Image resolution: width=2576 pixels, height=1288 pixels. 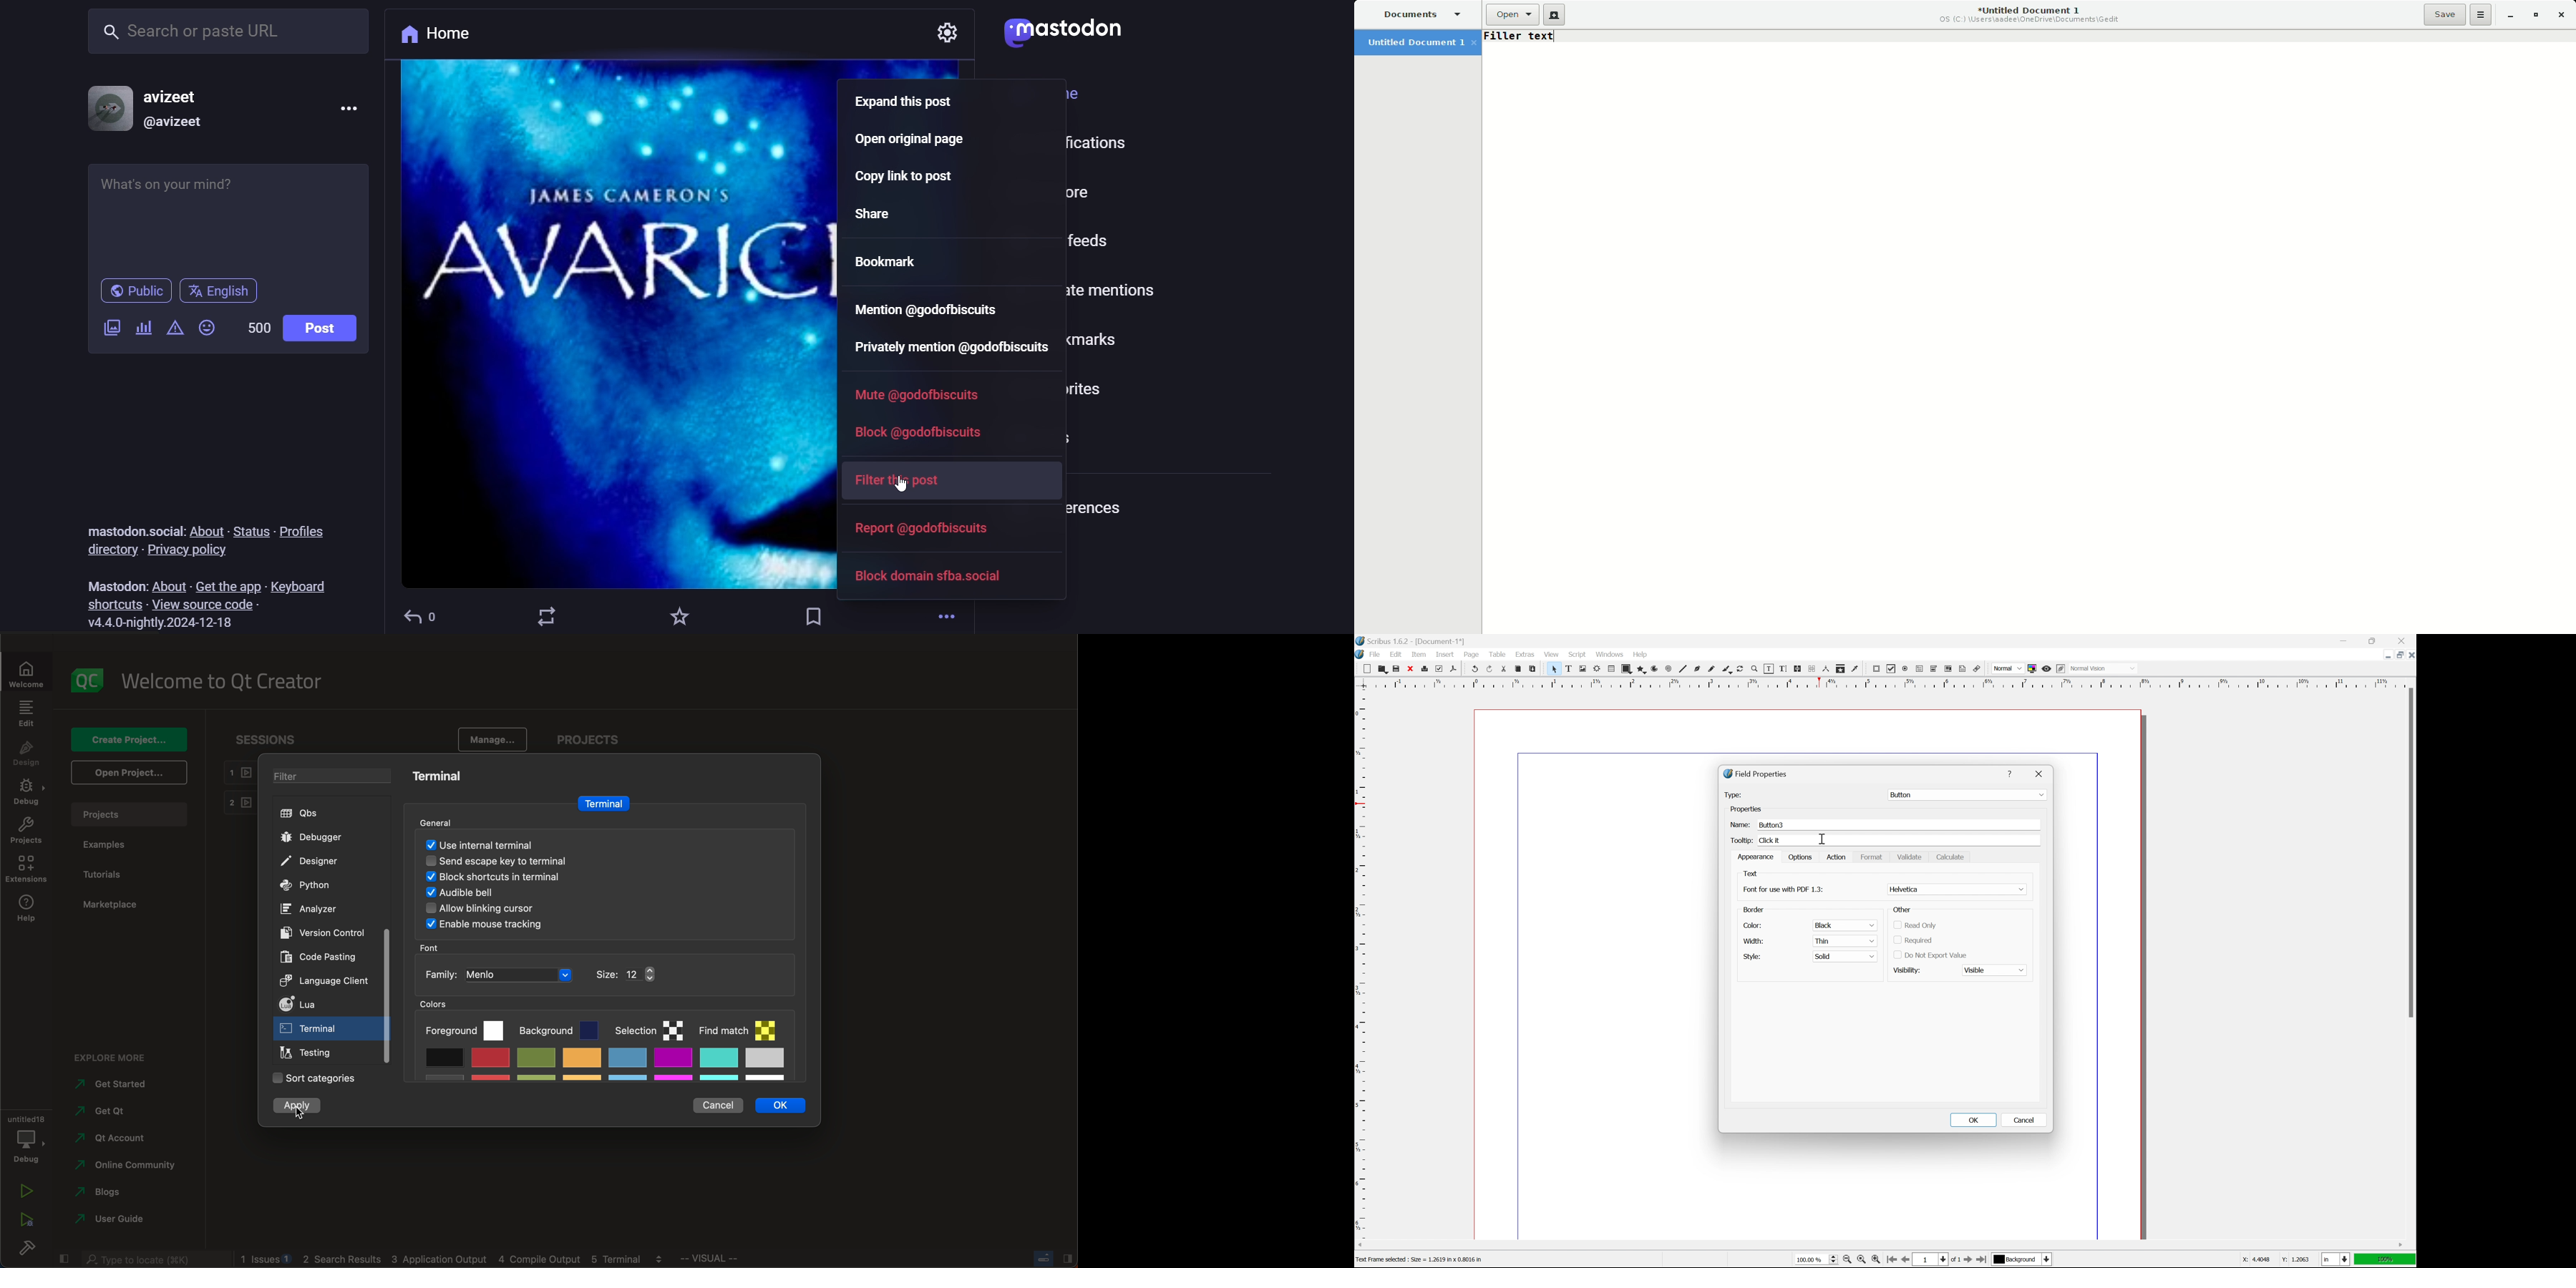 I want to click on close, so click(x=2405, y=640).